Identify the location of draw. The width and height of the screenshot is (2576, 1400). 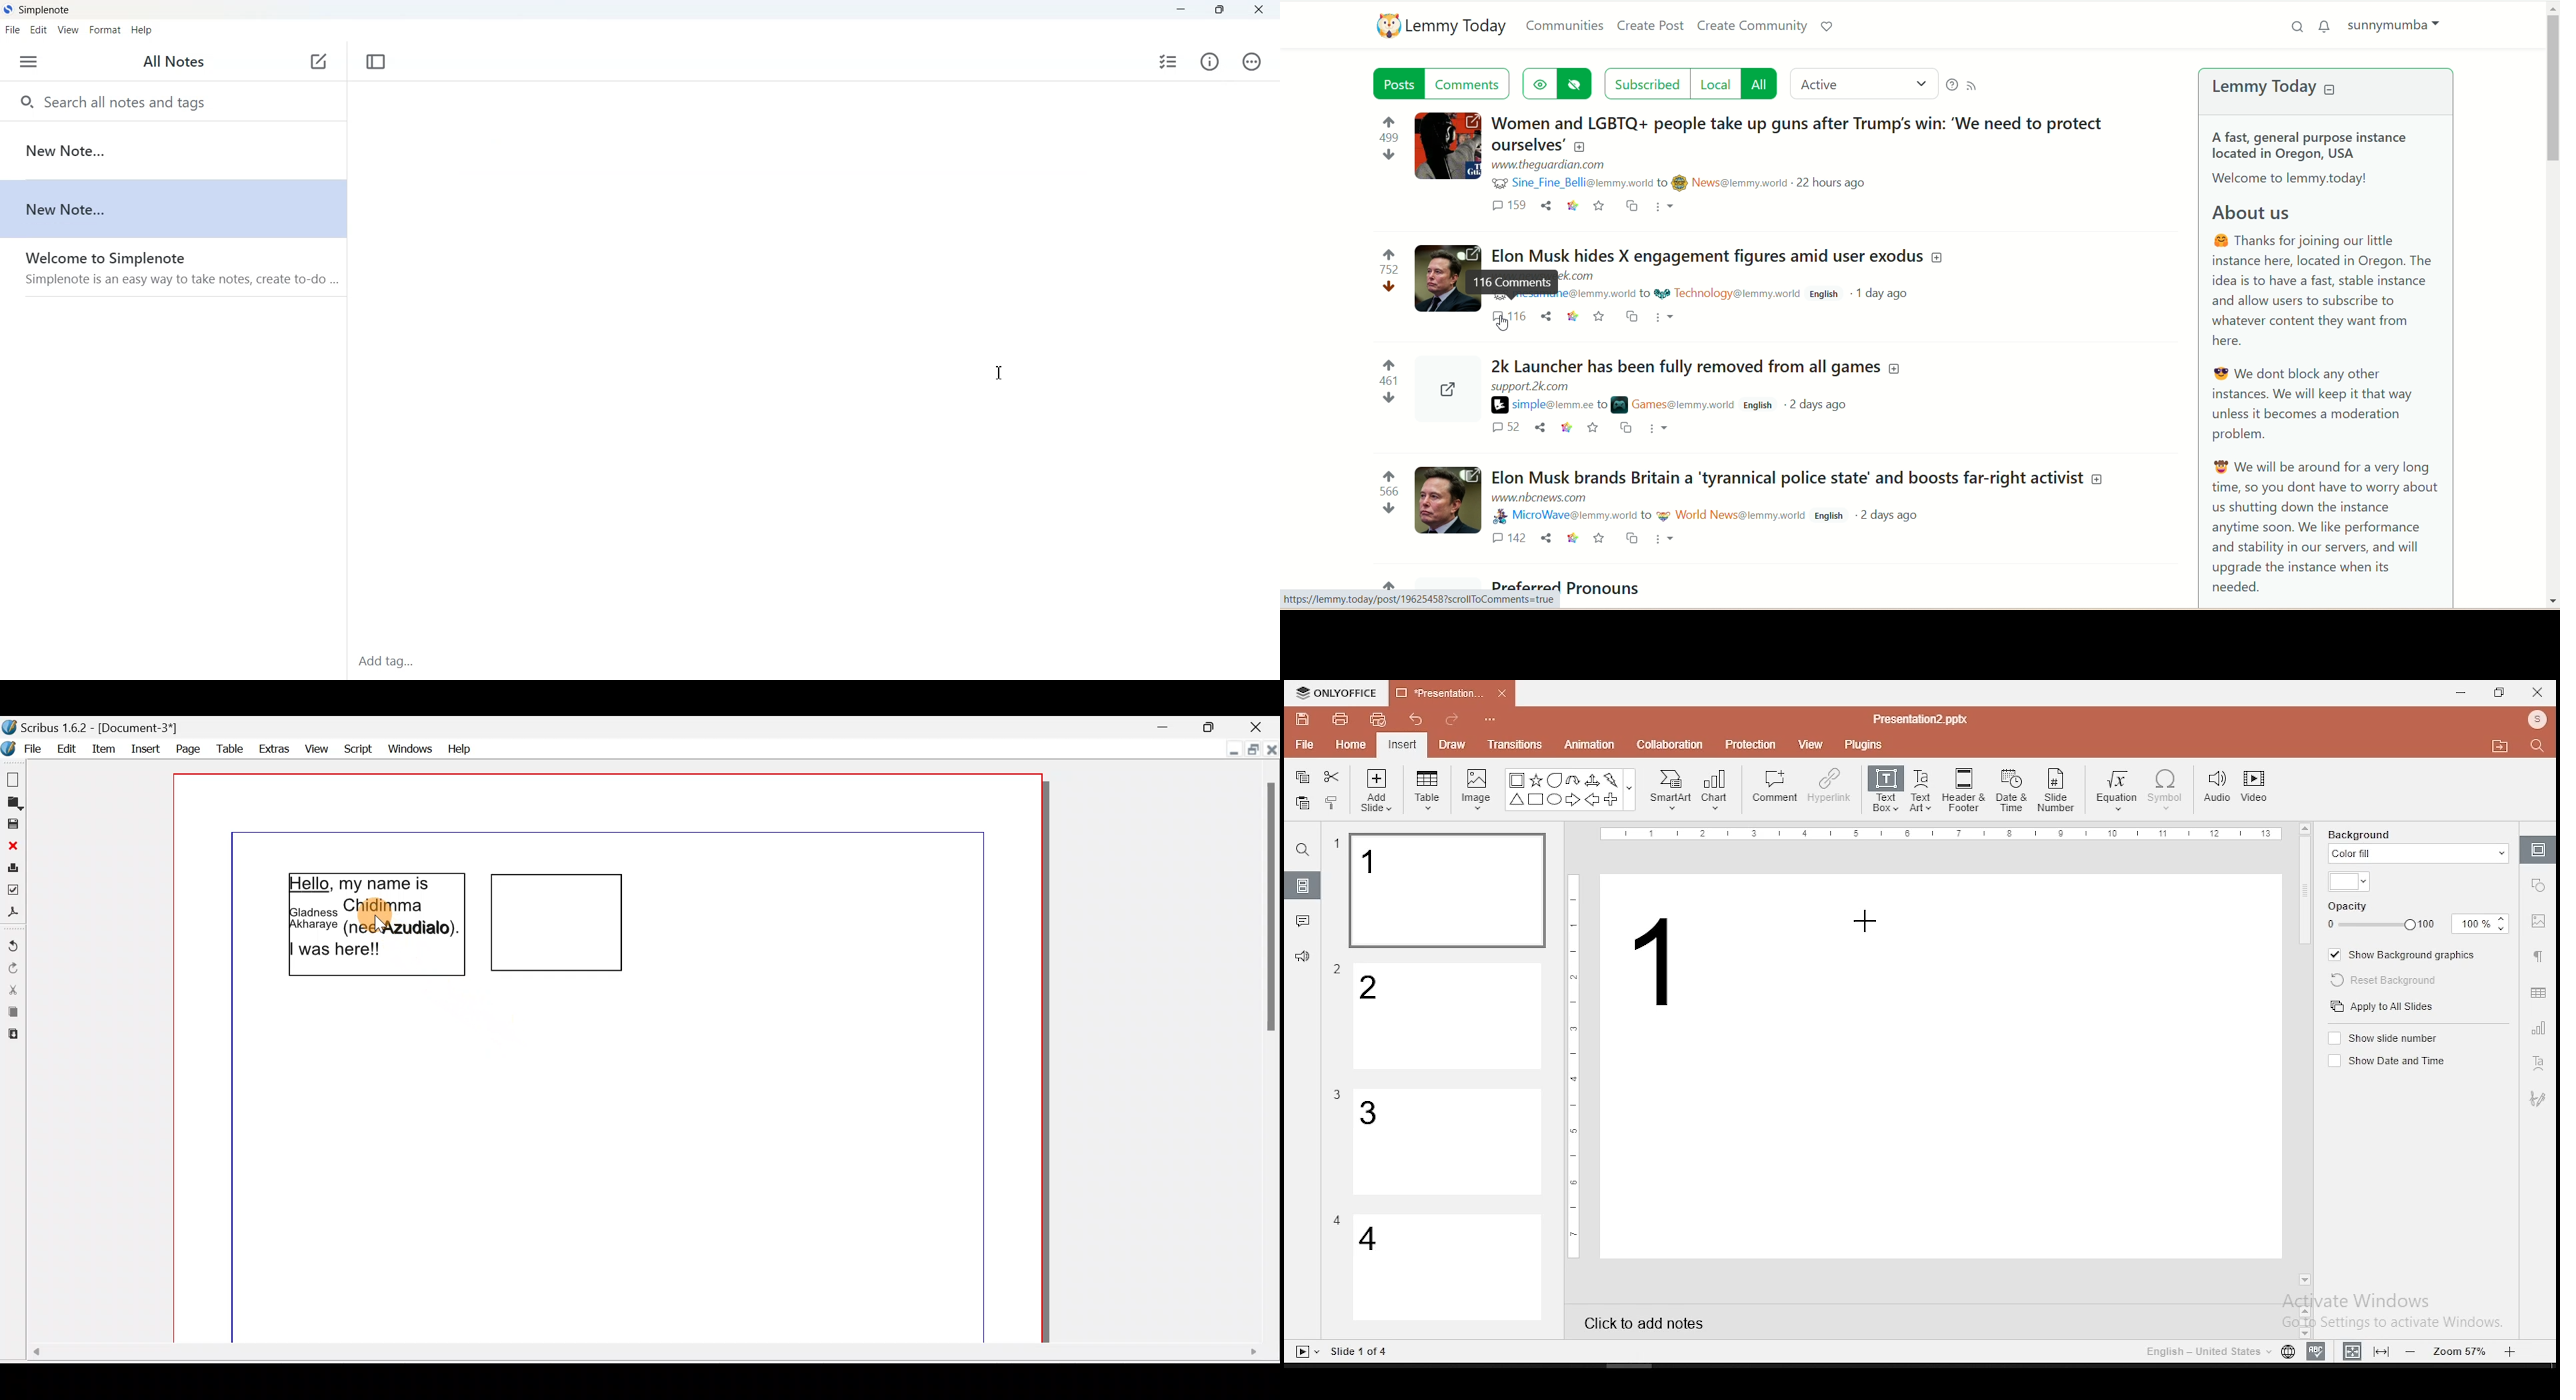
(1453, 744).